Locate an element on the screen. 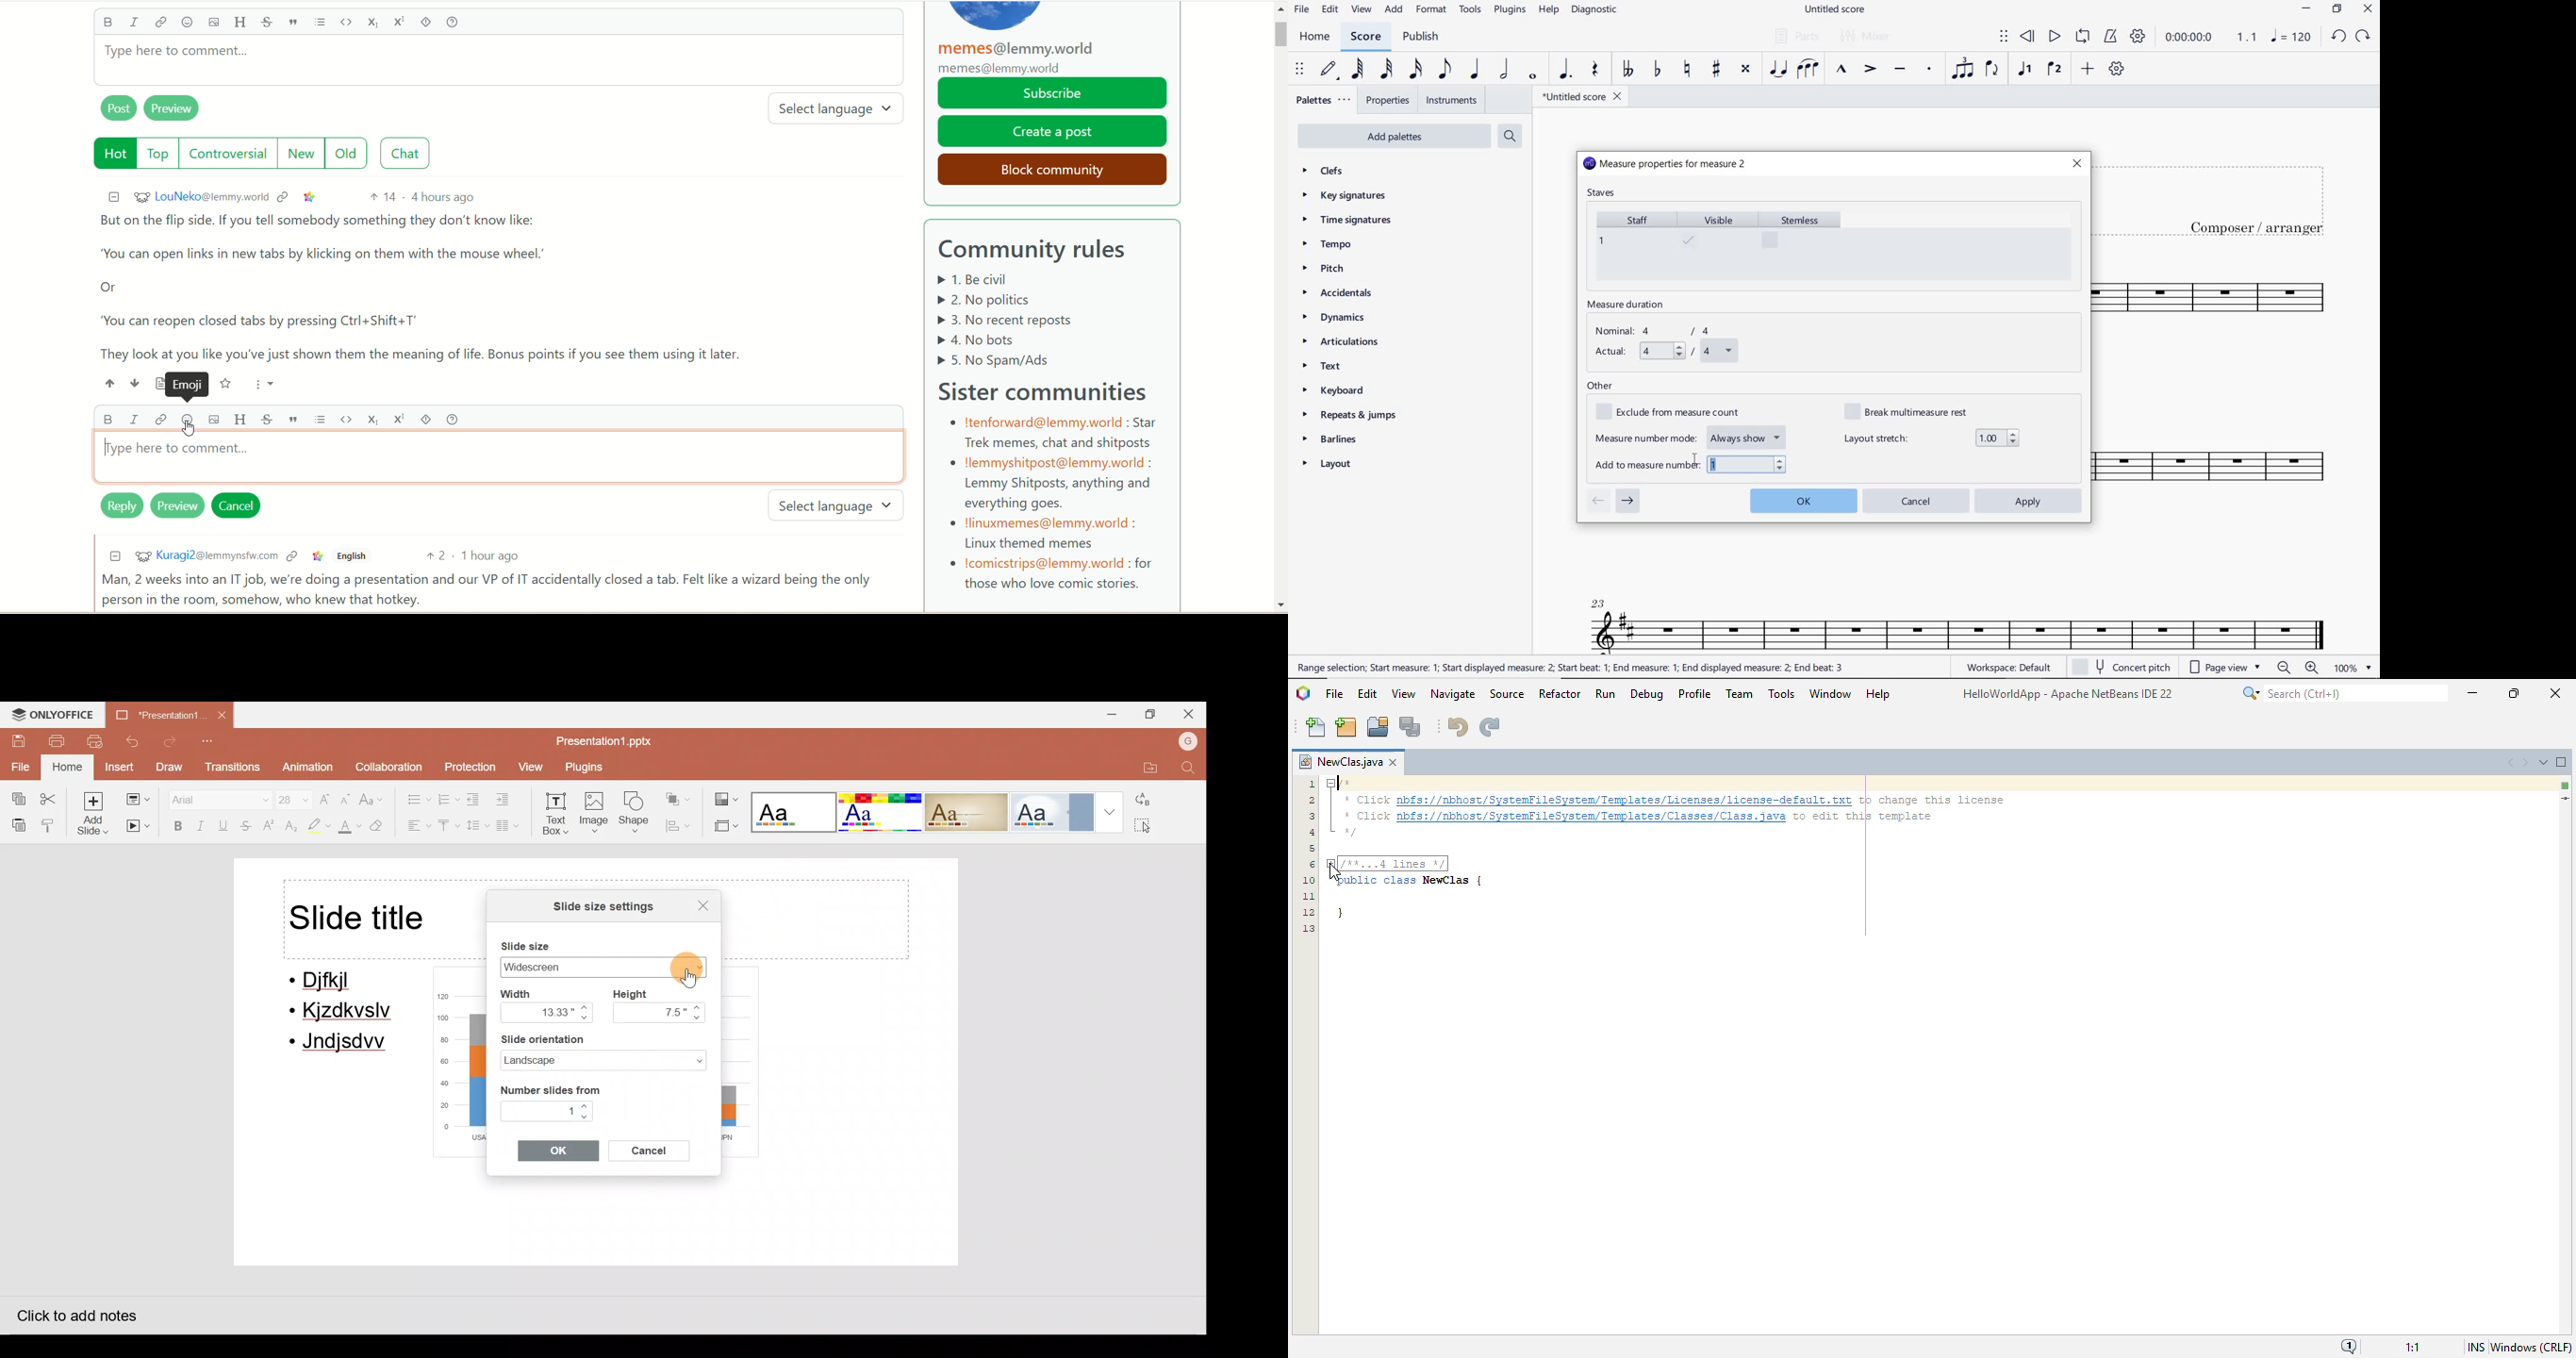 The width and height of the screenshot is (2576, 1372). Theme 1 is located at coordinates (795, 814).